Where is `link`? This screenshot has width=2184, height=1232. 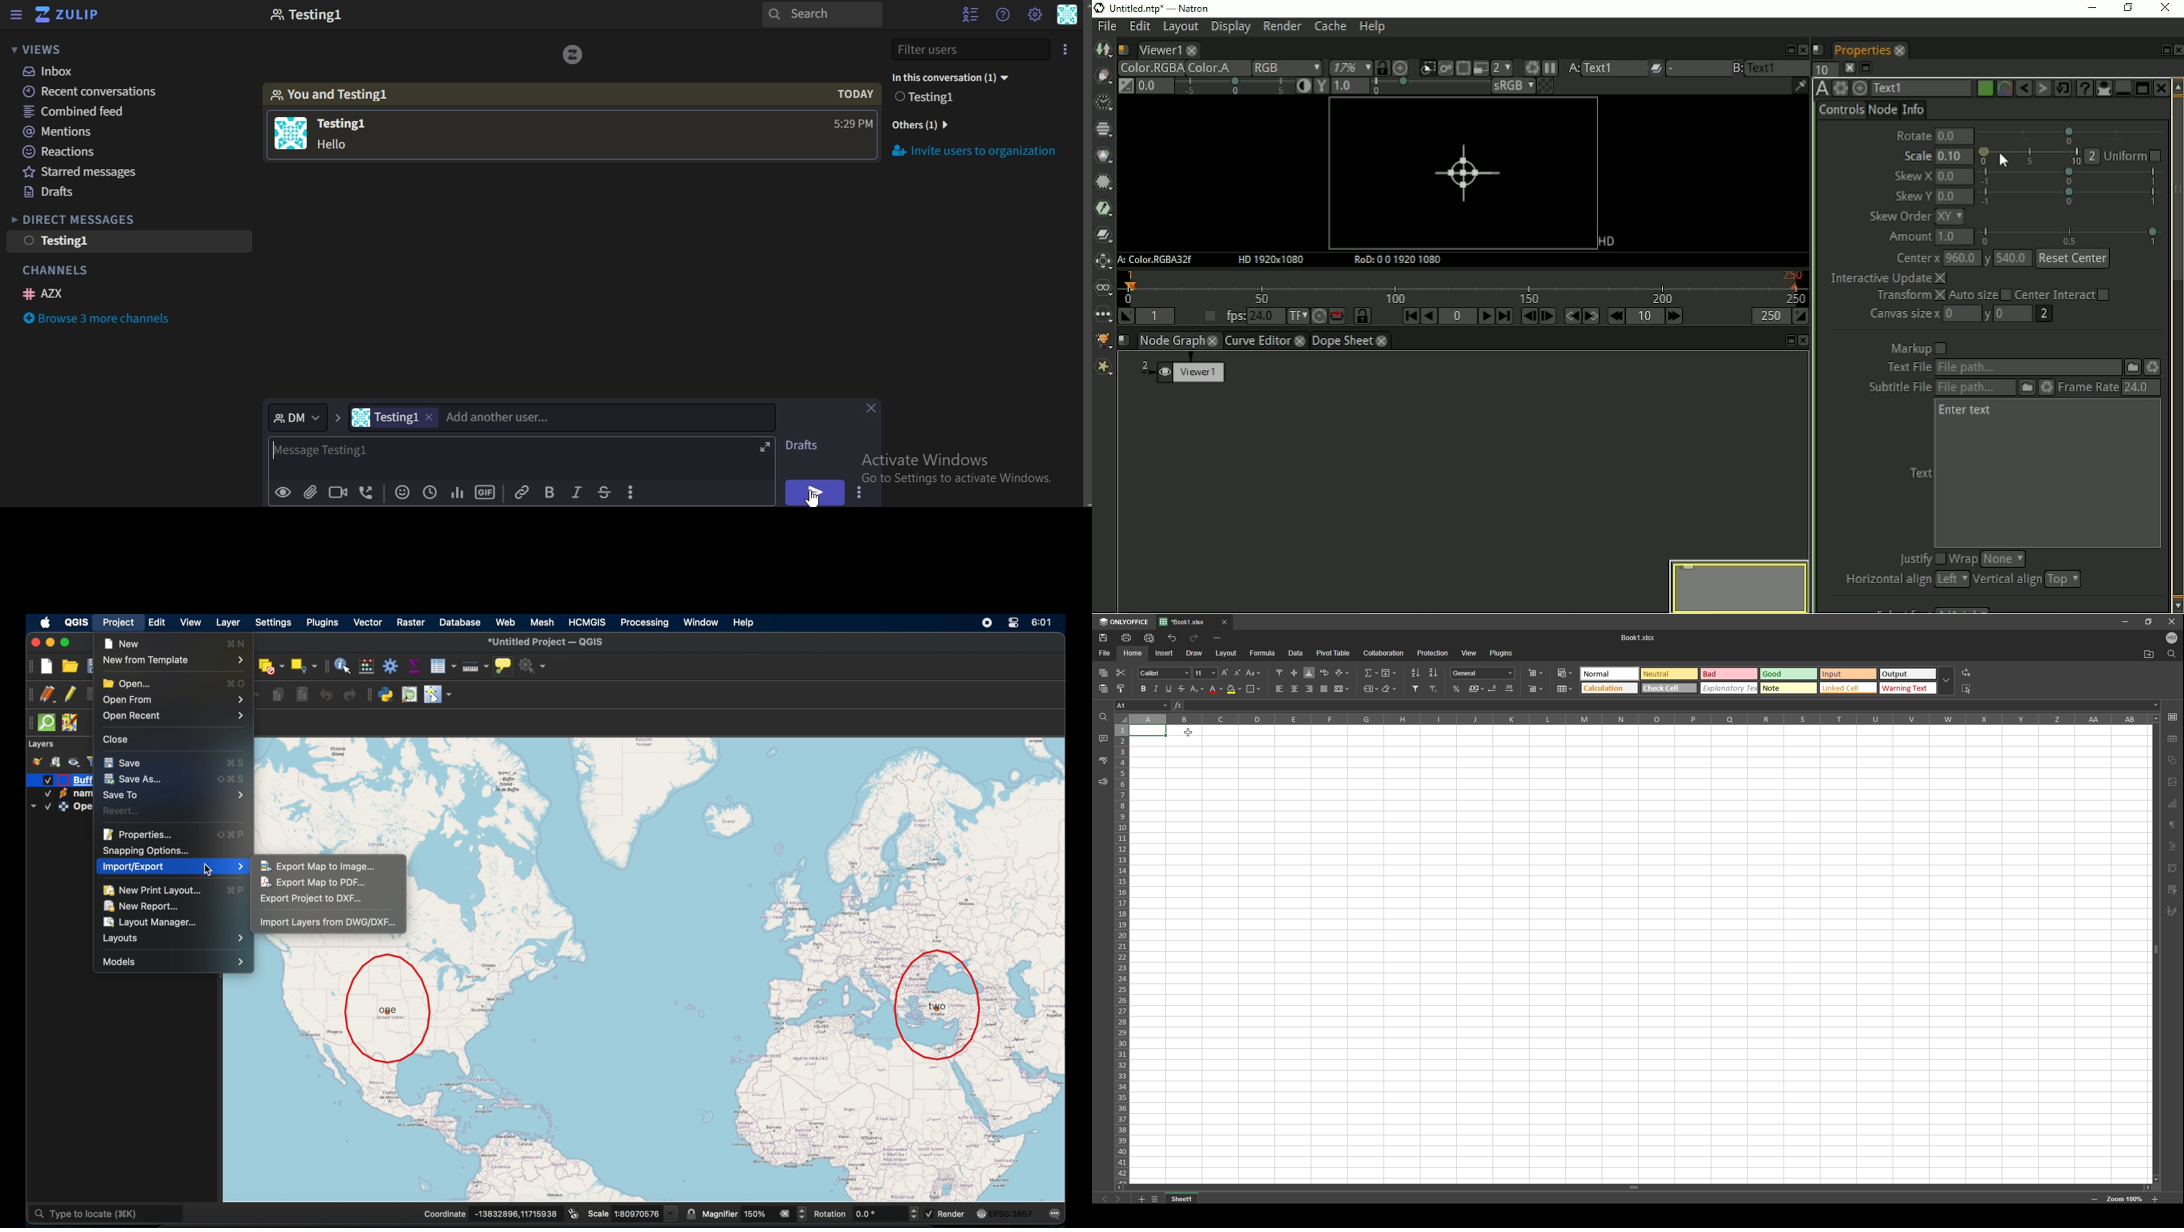 link is located at coordinates (521, 491).